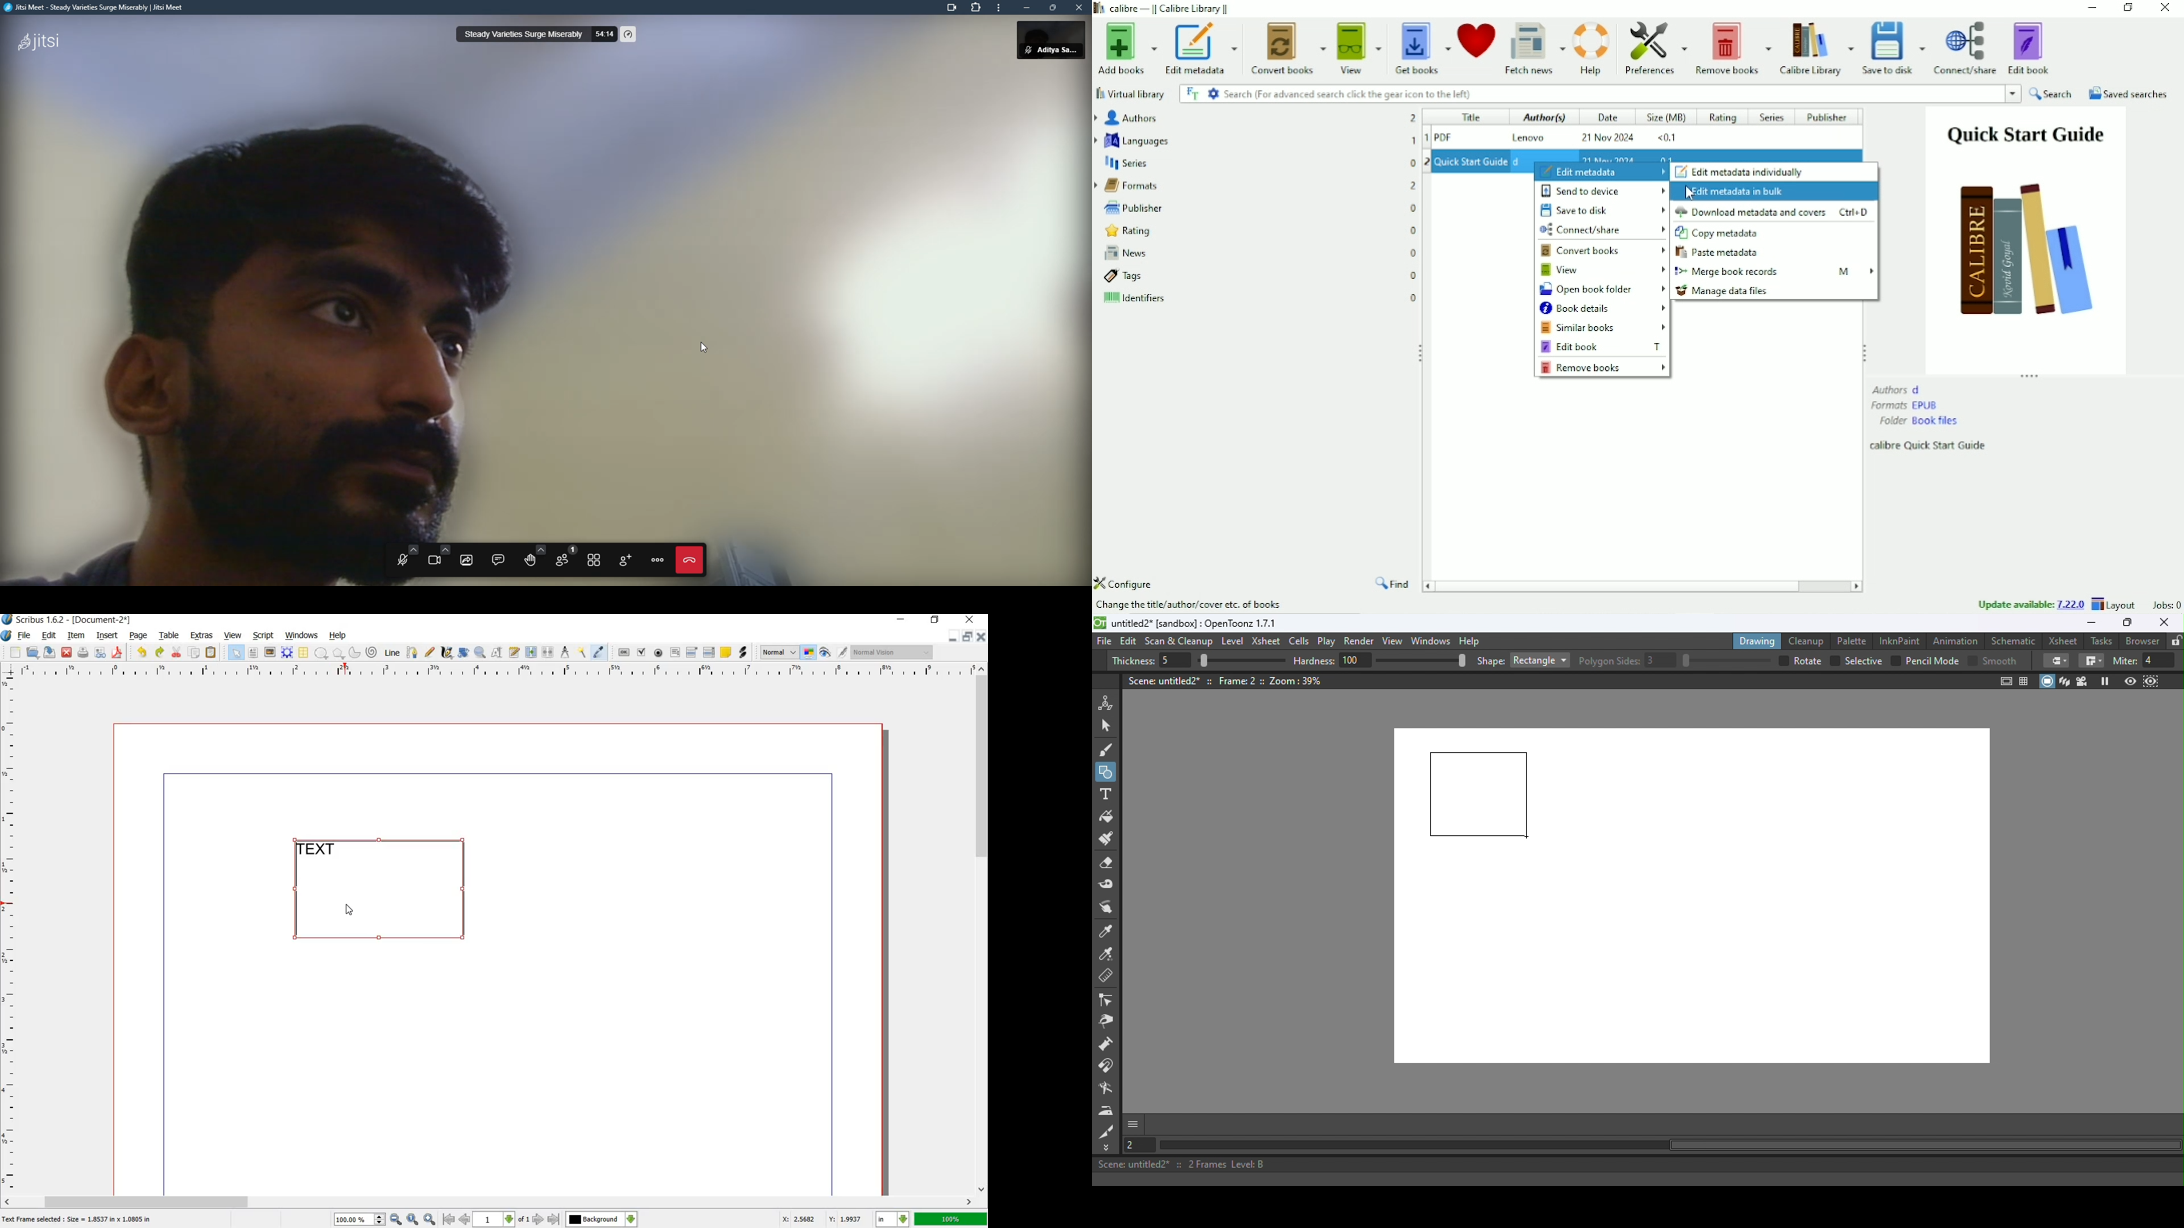 This screenshot has width=2184, height=1232. I want to click on pdf combo box, so click(692, 652).